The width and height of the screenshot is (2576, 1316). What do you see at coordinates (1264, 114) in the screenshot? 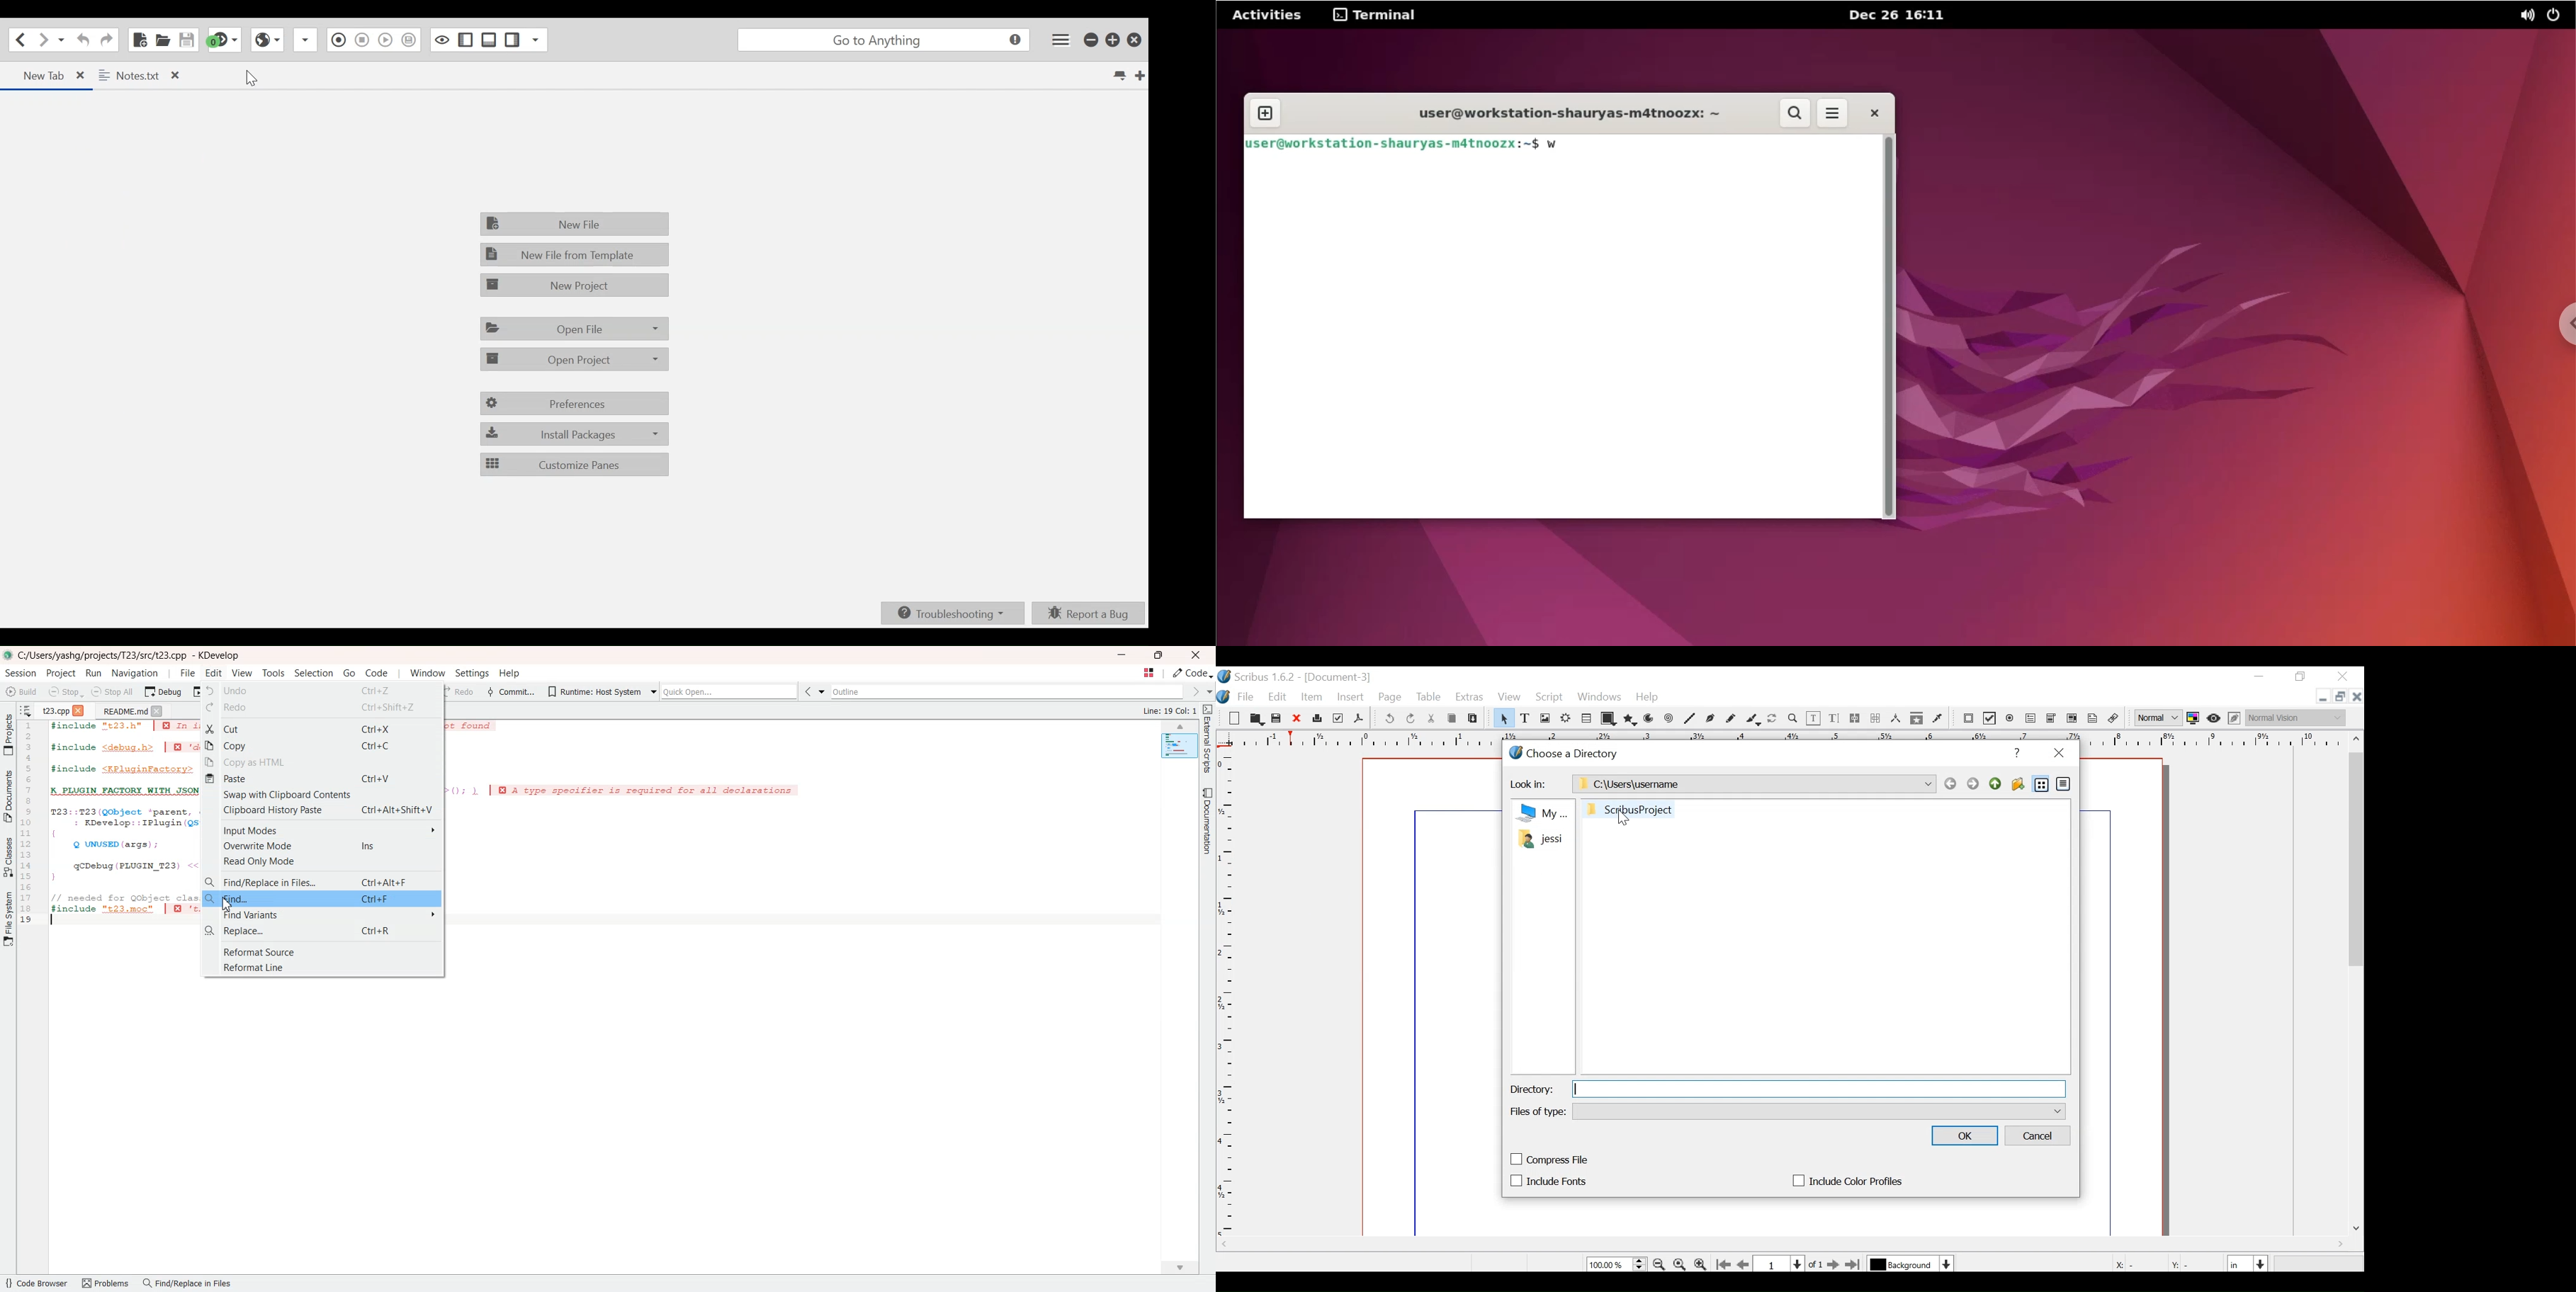
I see `new tab` at bounding box center [1264, 114].